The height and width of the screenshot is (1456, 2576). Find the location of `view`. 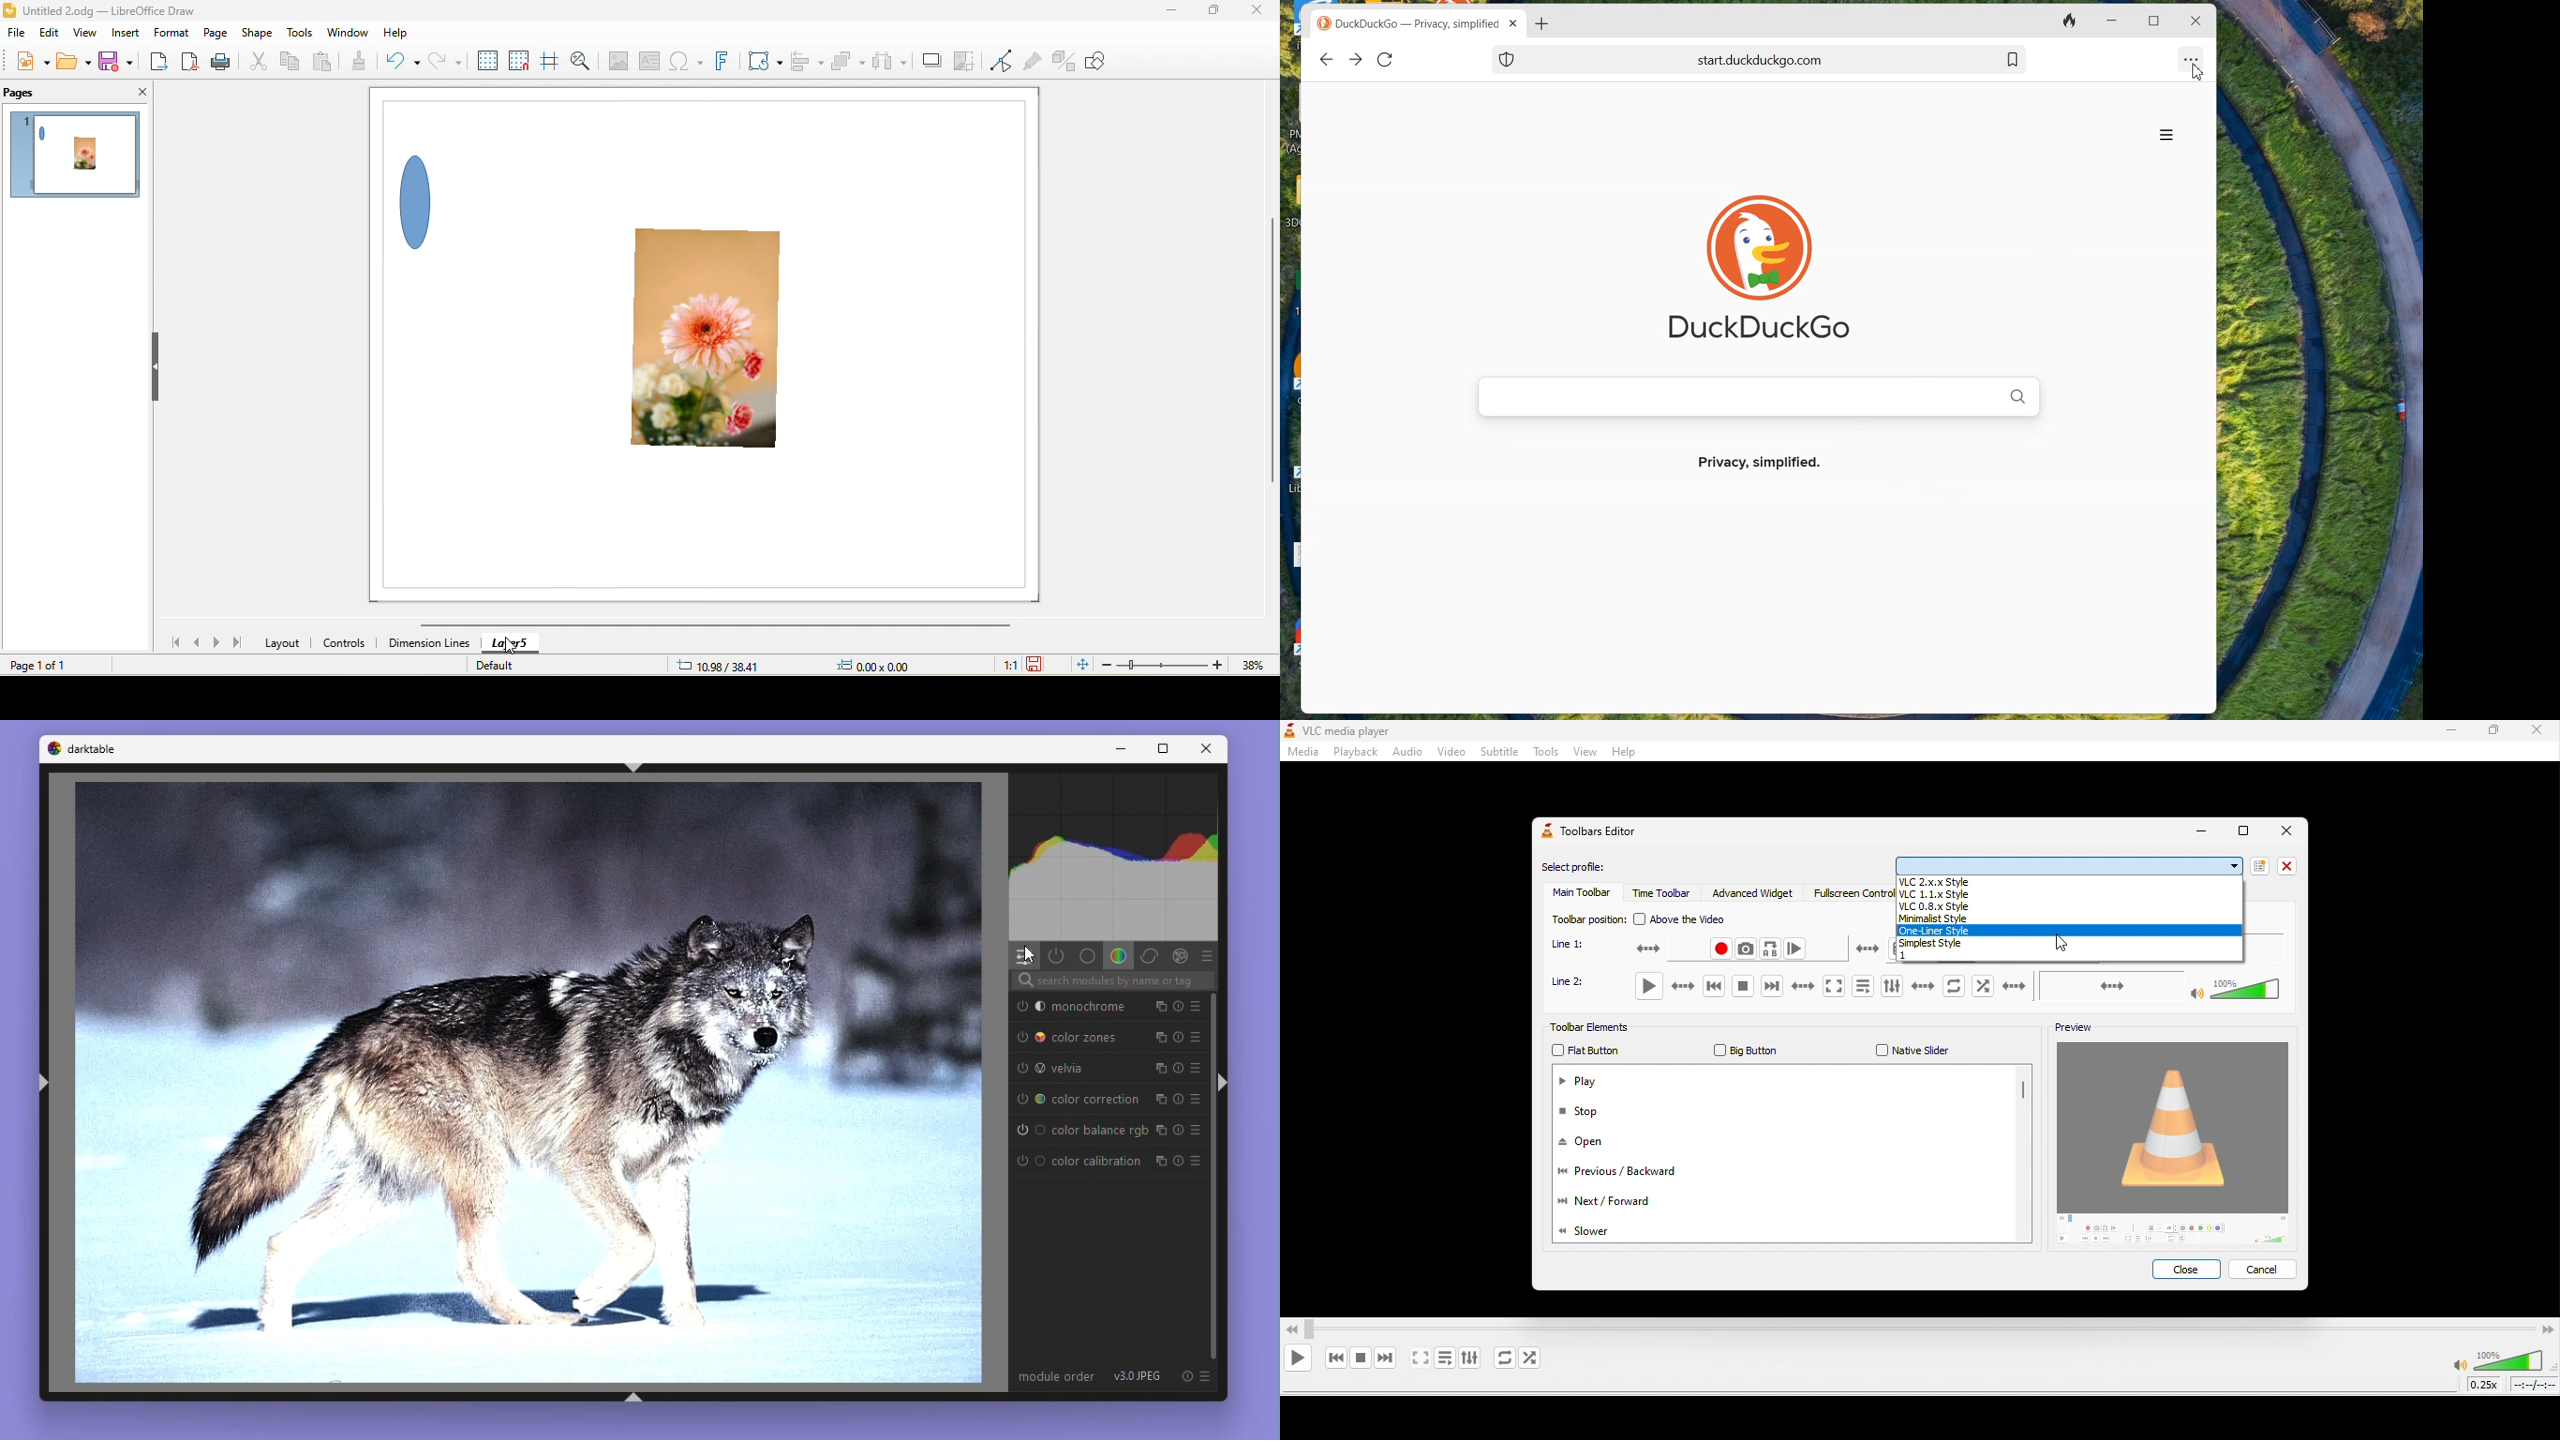

view is located at coordinates (82, 35).